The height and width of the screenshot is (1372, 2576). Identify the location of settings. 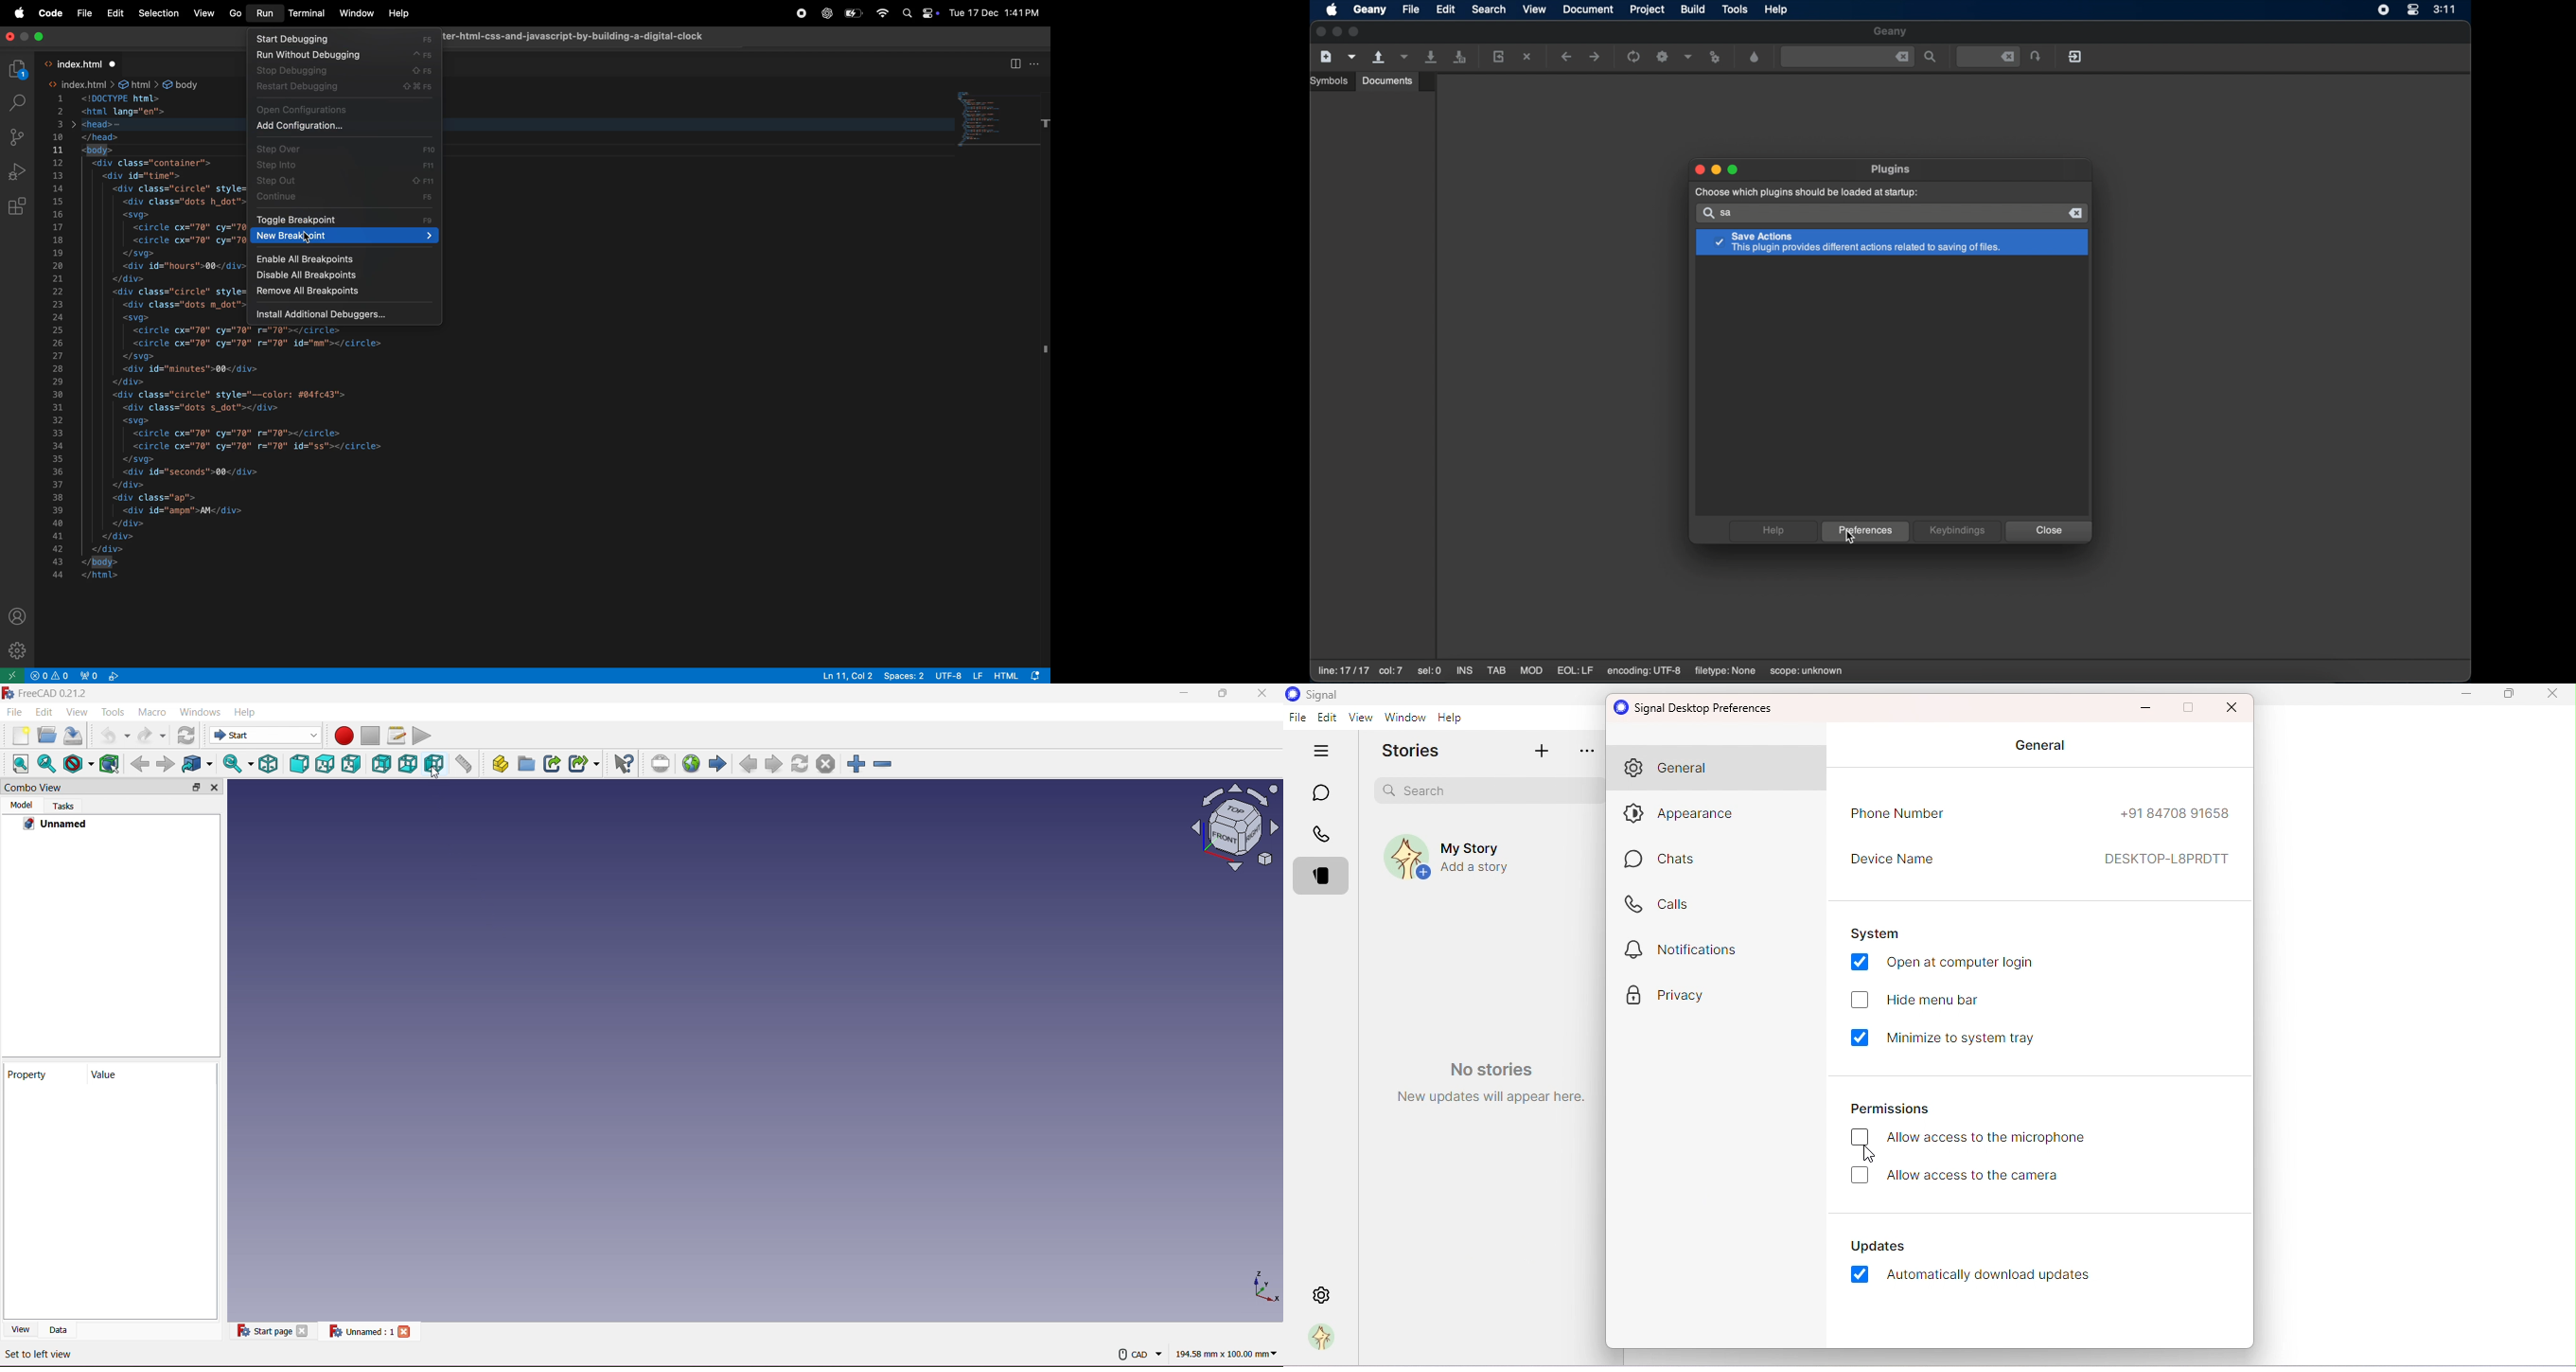
(15, 649).